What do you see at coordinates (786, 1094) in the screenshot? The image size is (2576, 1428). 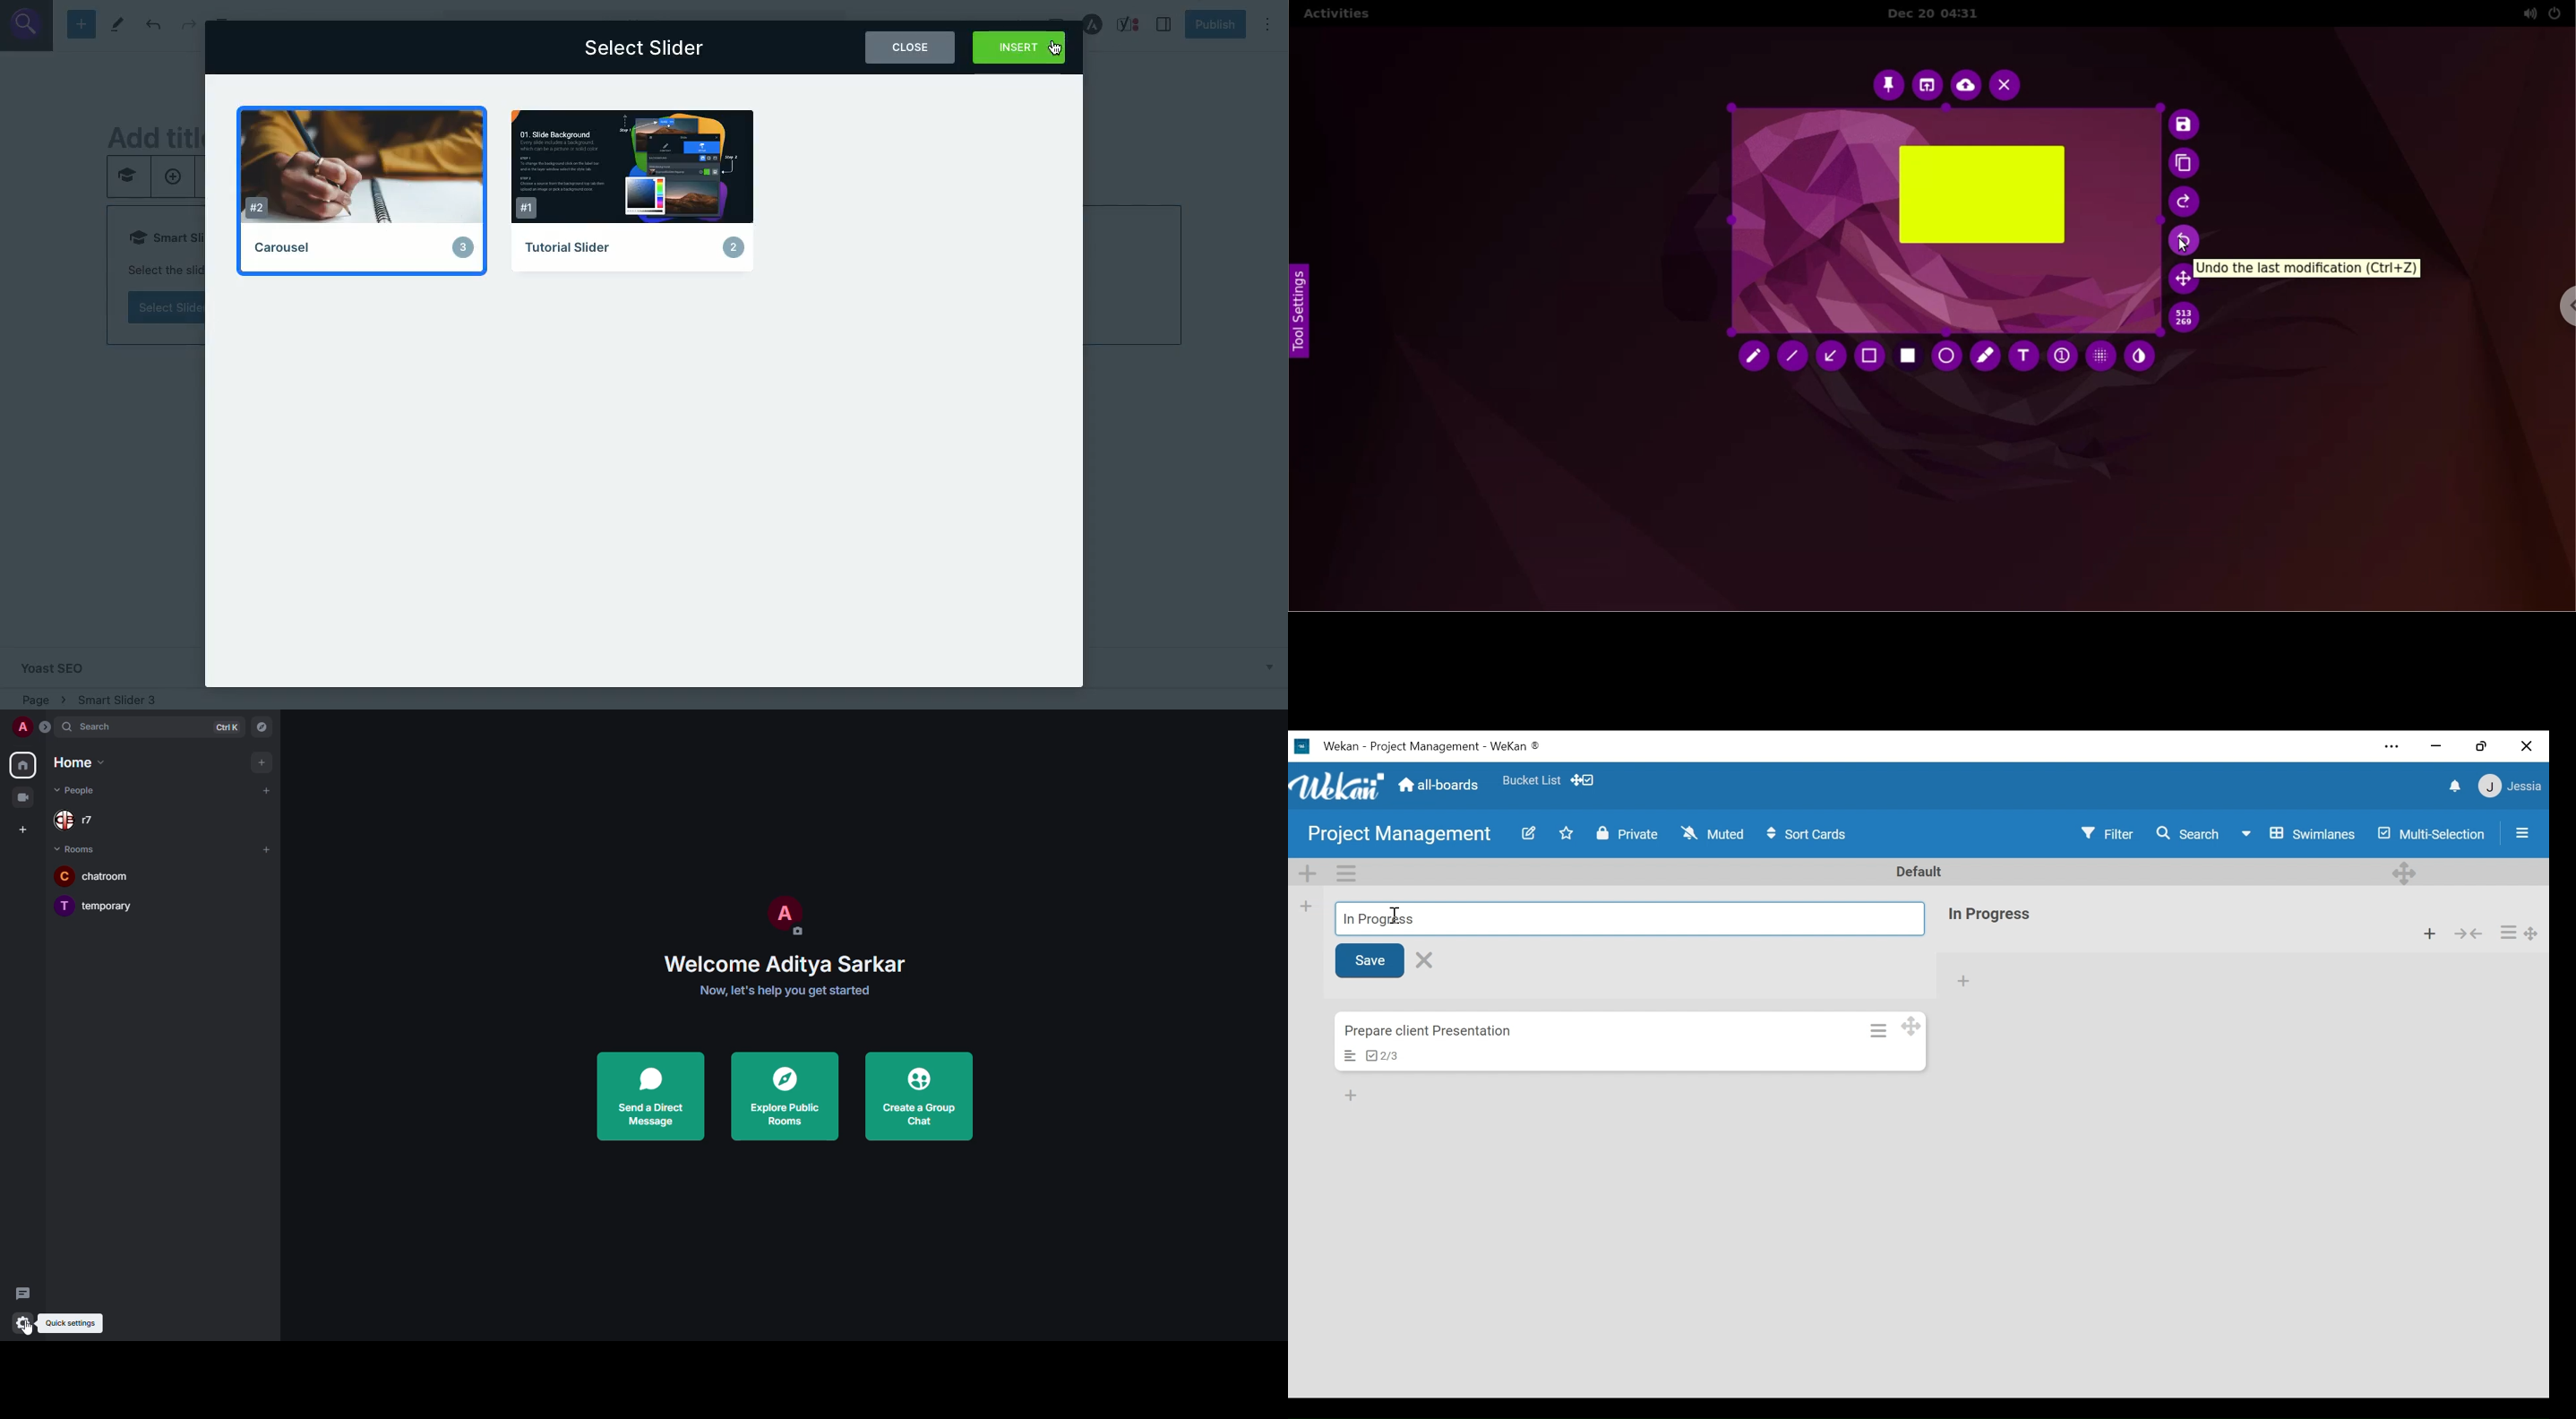 I see `explore public rooms` at bounding box center [786, 1094].